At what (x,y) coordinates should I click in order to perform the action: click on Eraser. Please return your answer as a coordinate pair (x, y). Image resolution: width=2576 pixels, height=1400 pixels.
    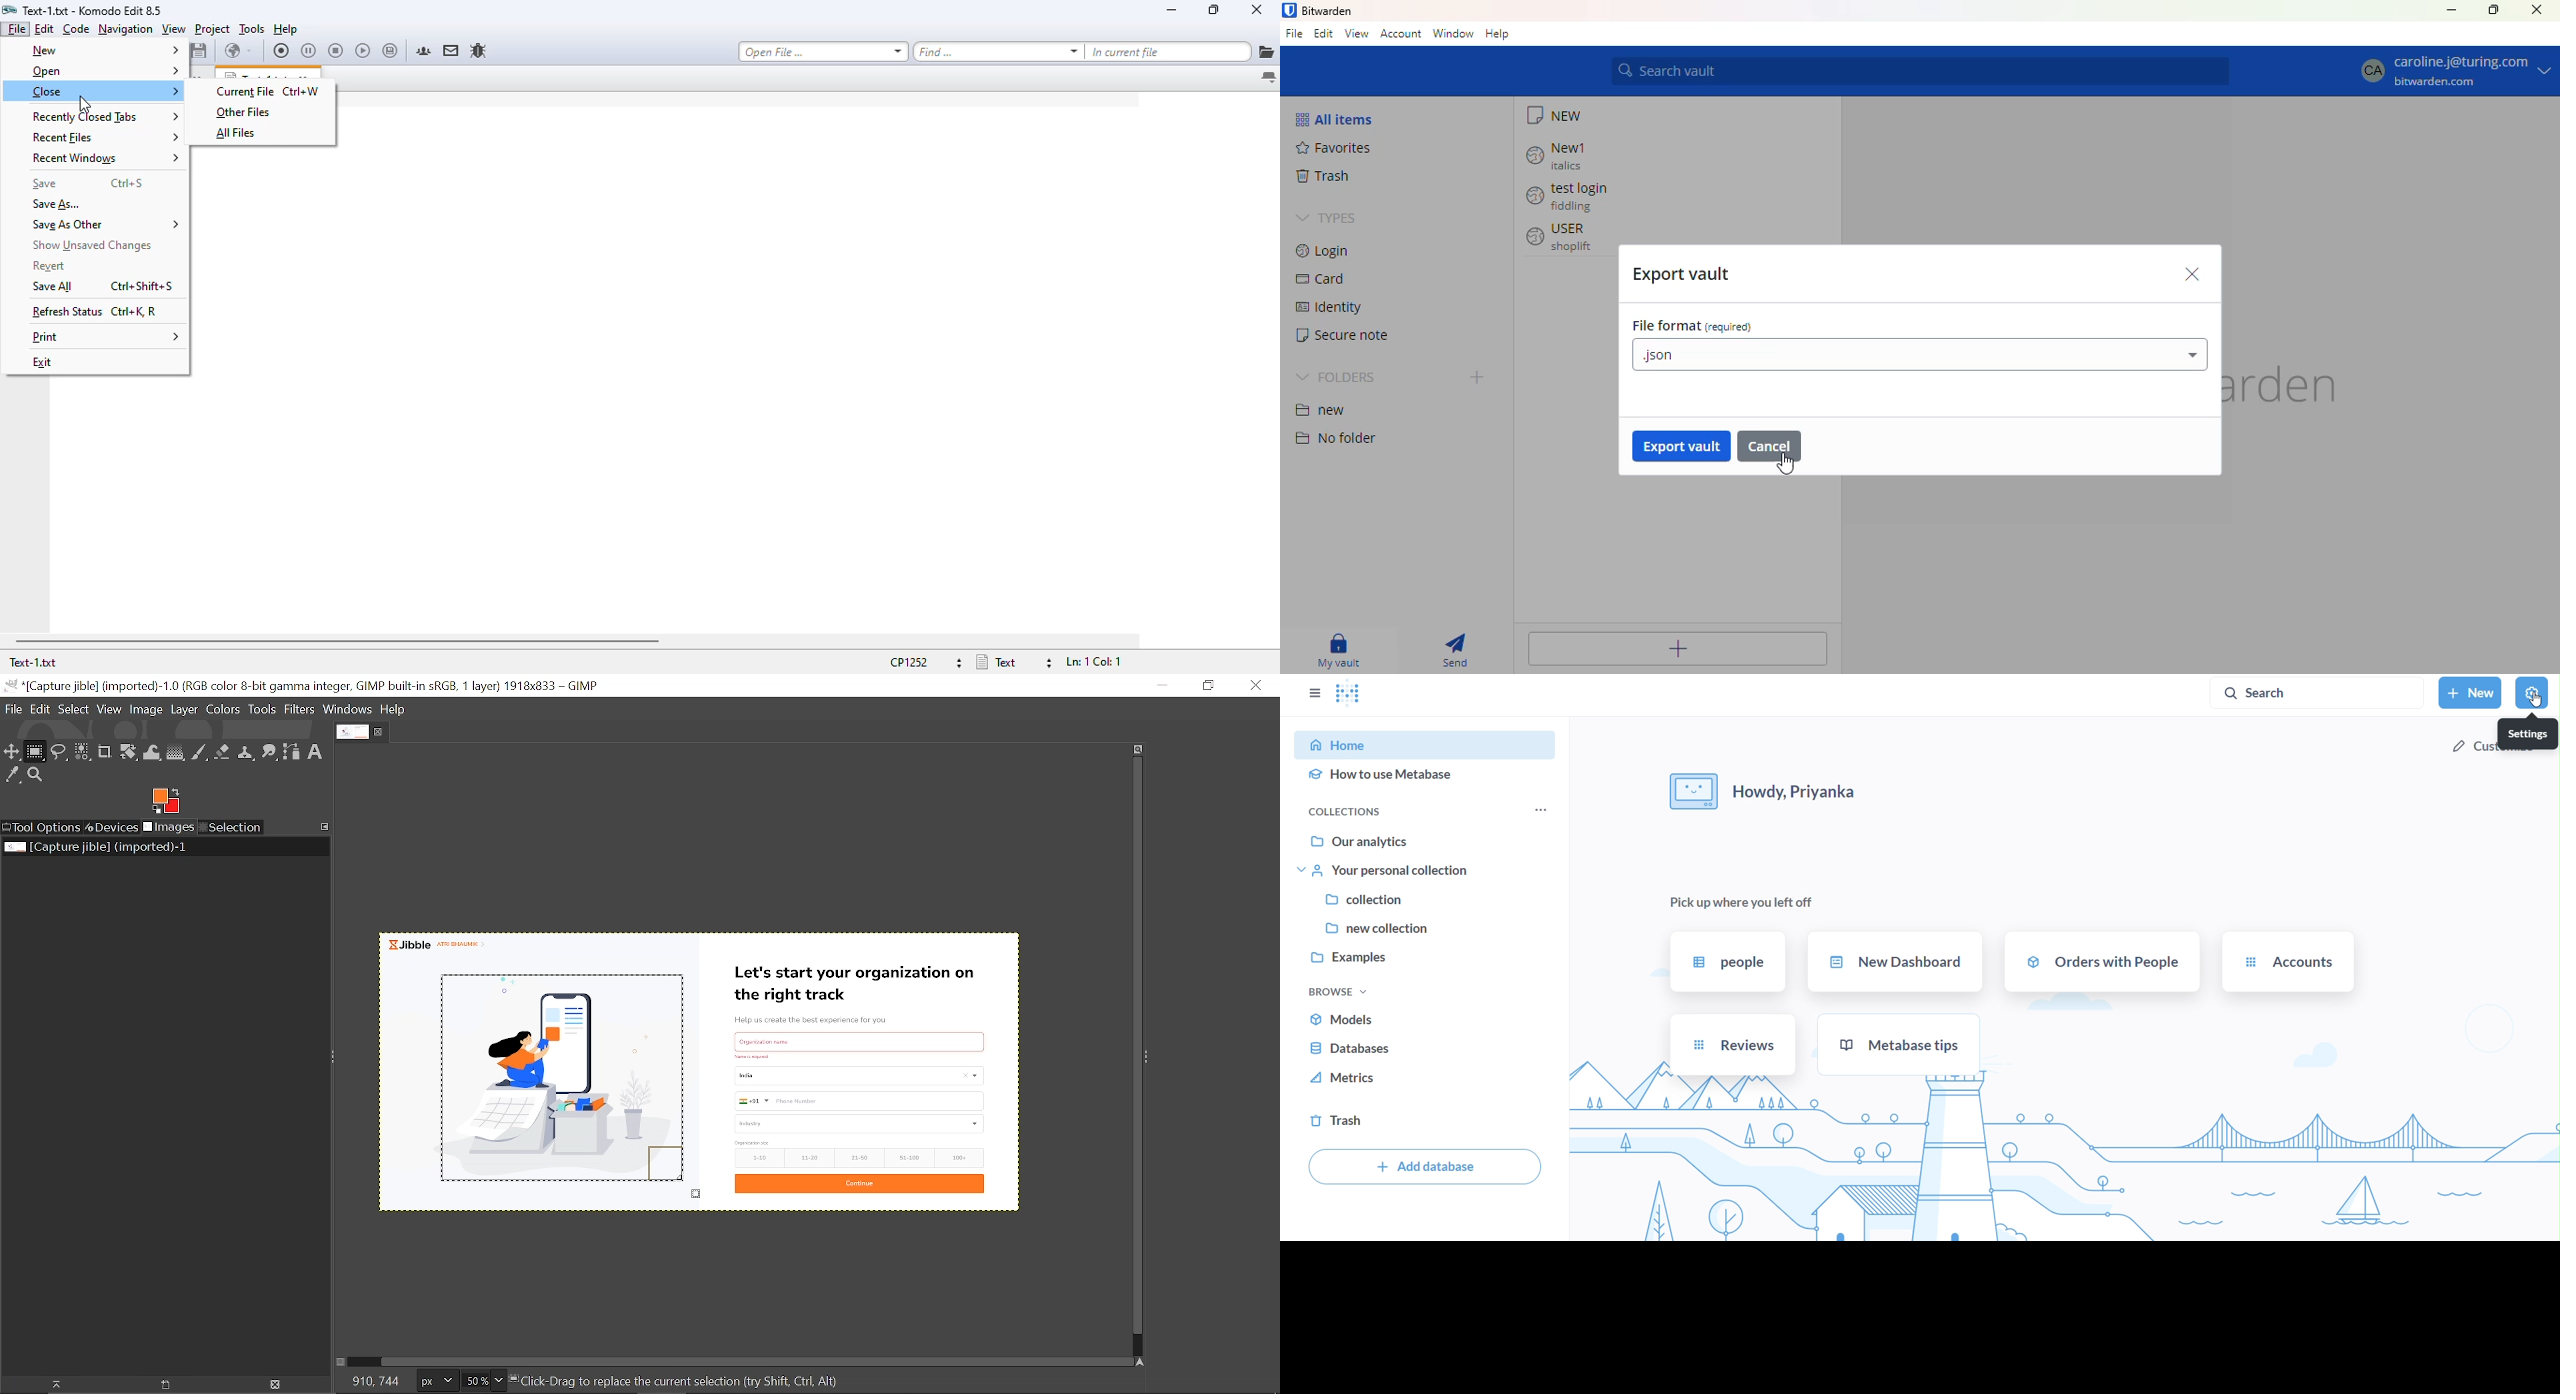
    Looking at the image, I should click on (223, 753).